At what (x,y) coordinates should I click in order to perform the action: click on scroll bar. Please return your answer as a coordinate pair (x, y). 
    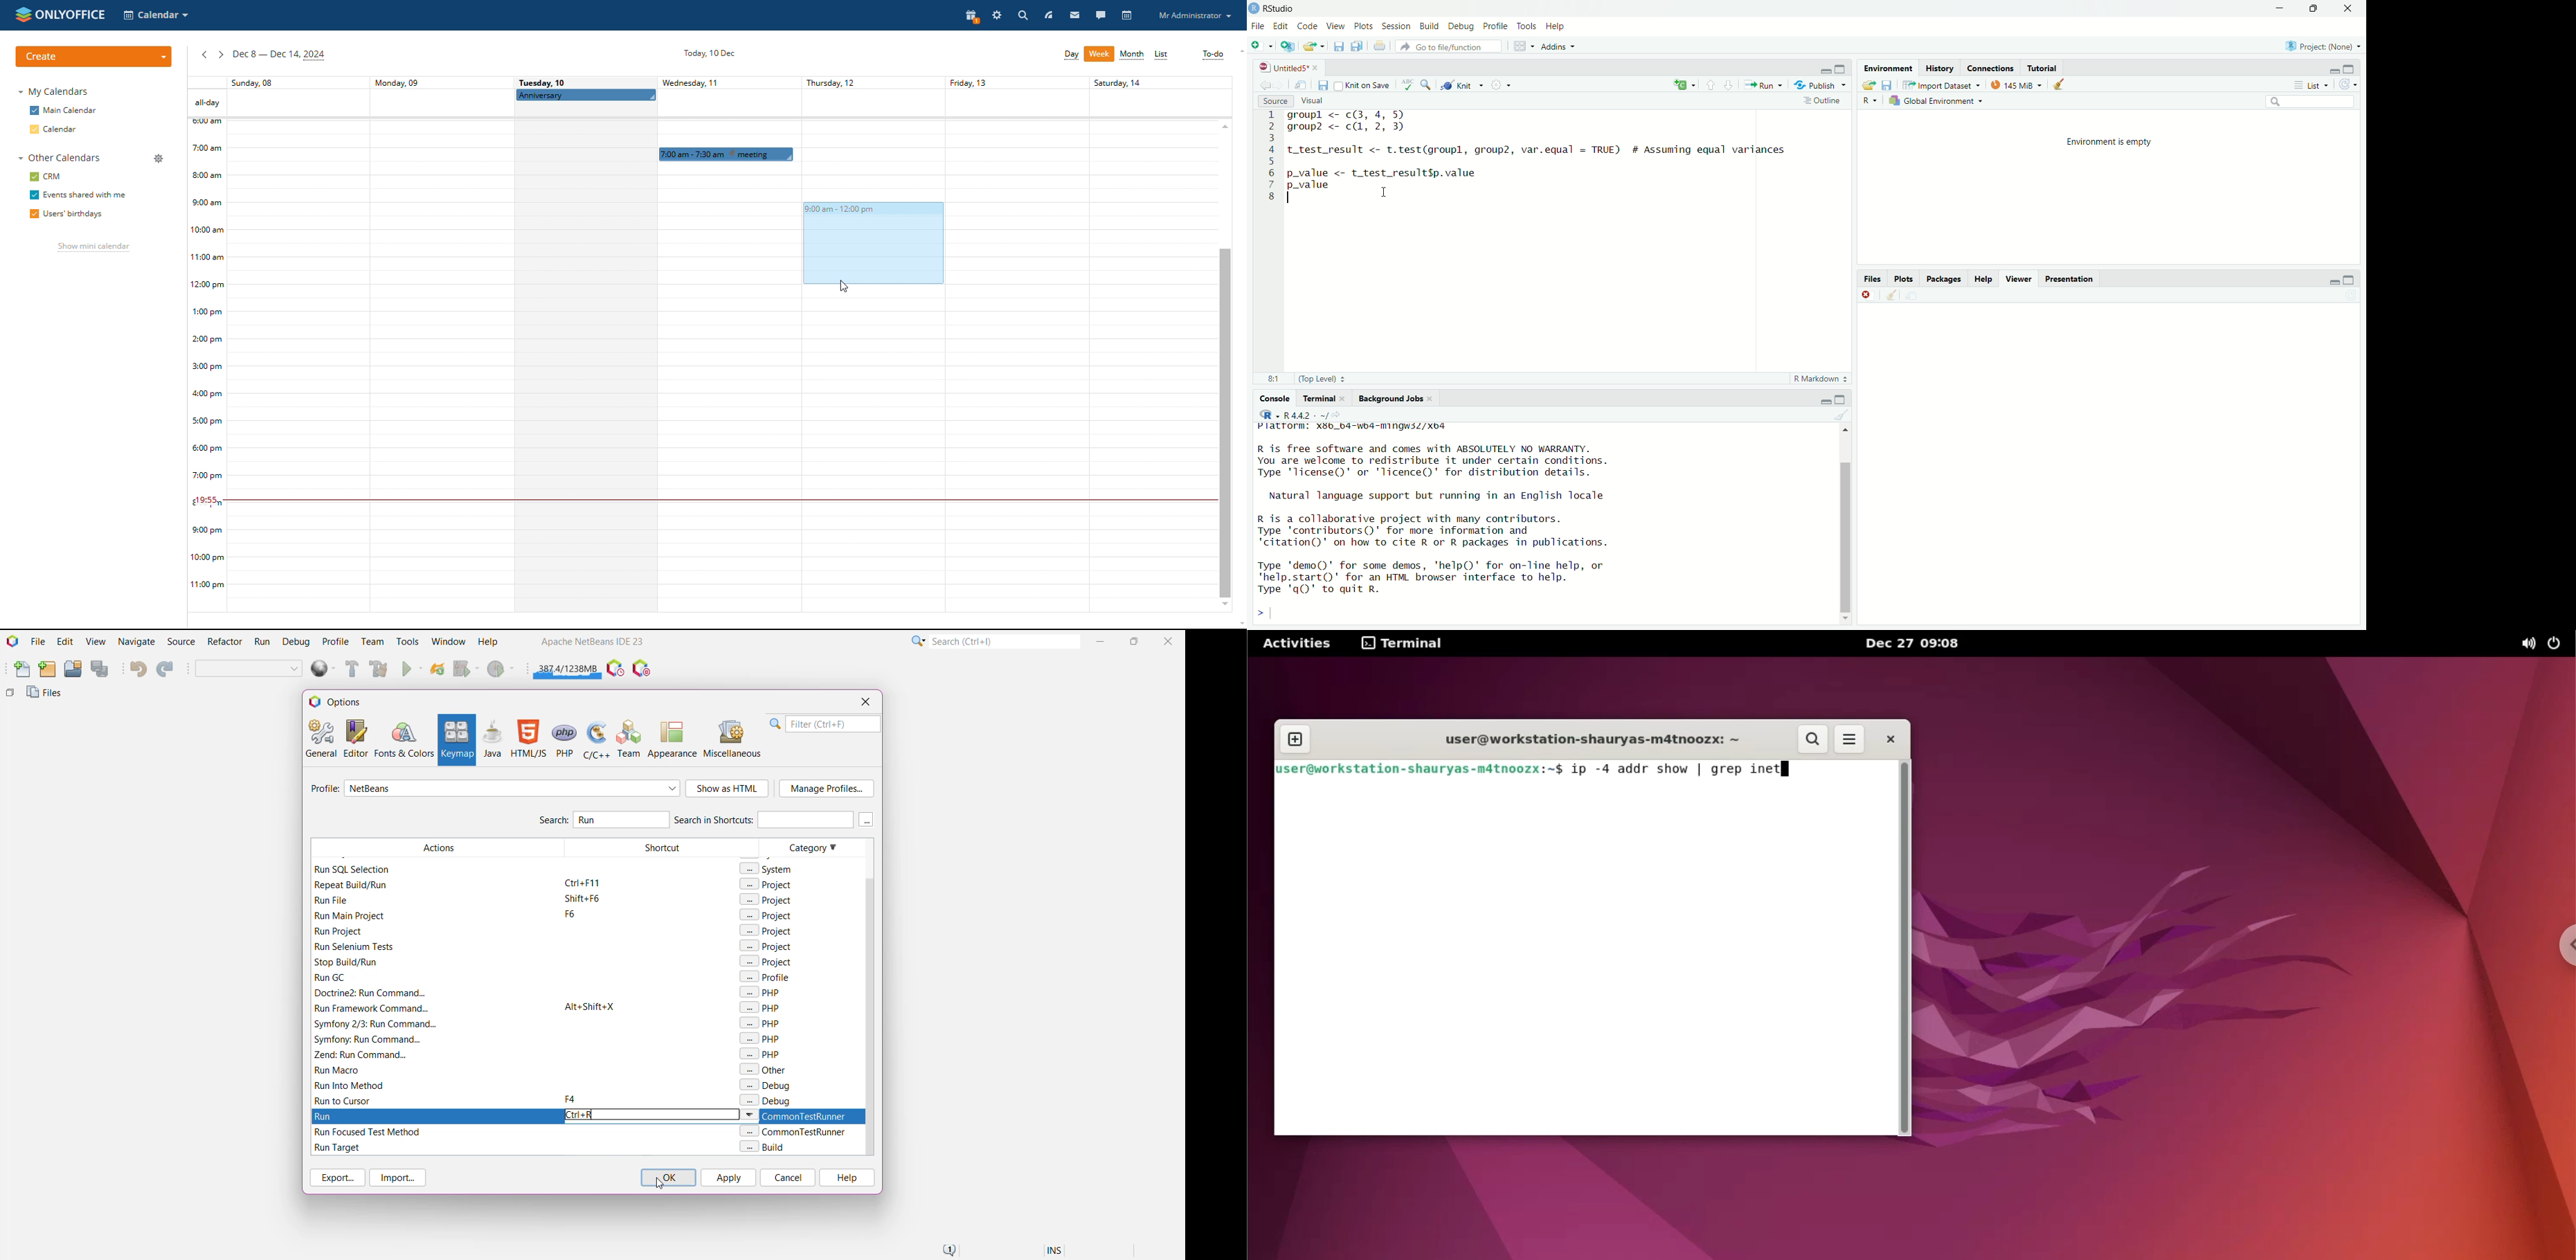
    Looking at the image, I should click on (1843, 523).